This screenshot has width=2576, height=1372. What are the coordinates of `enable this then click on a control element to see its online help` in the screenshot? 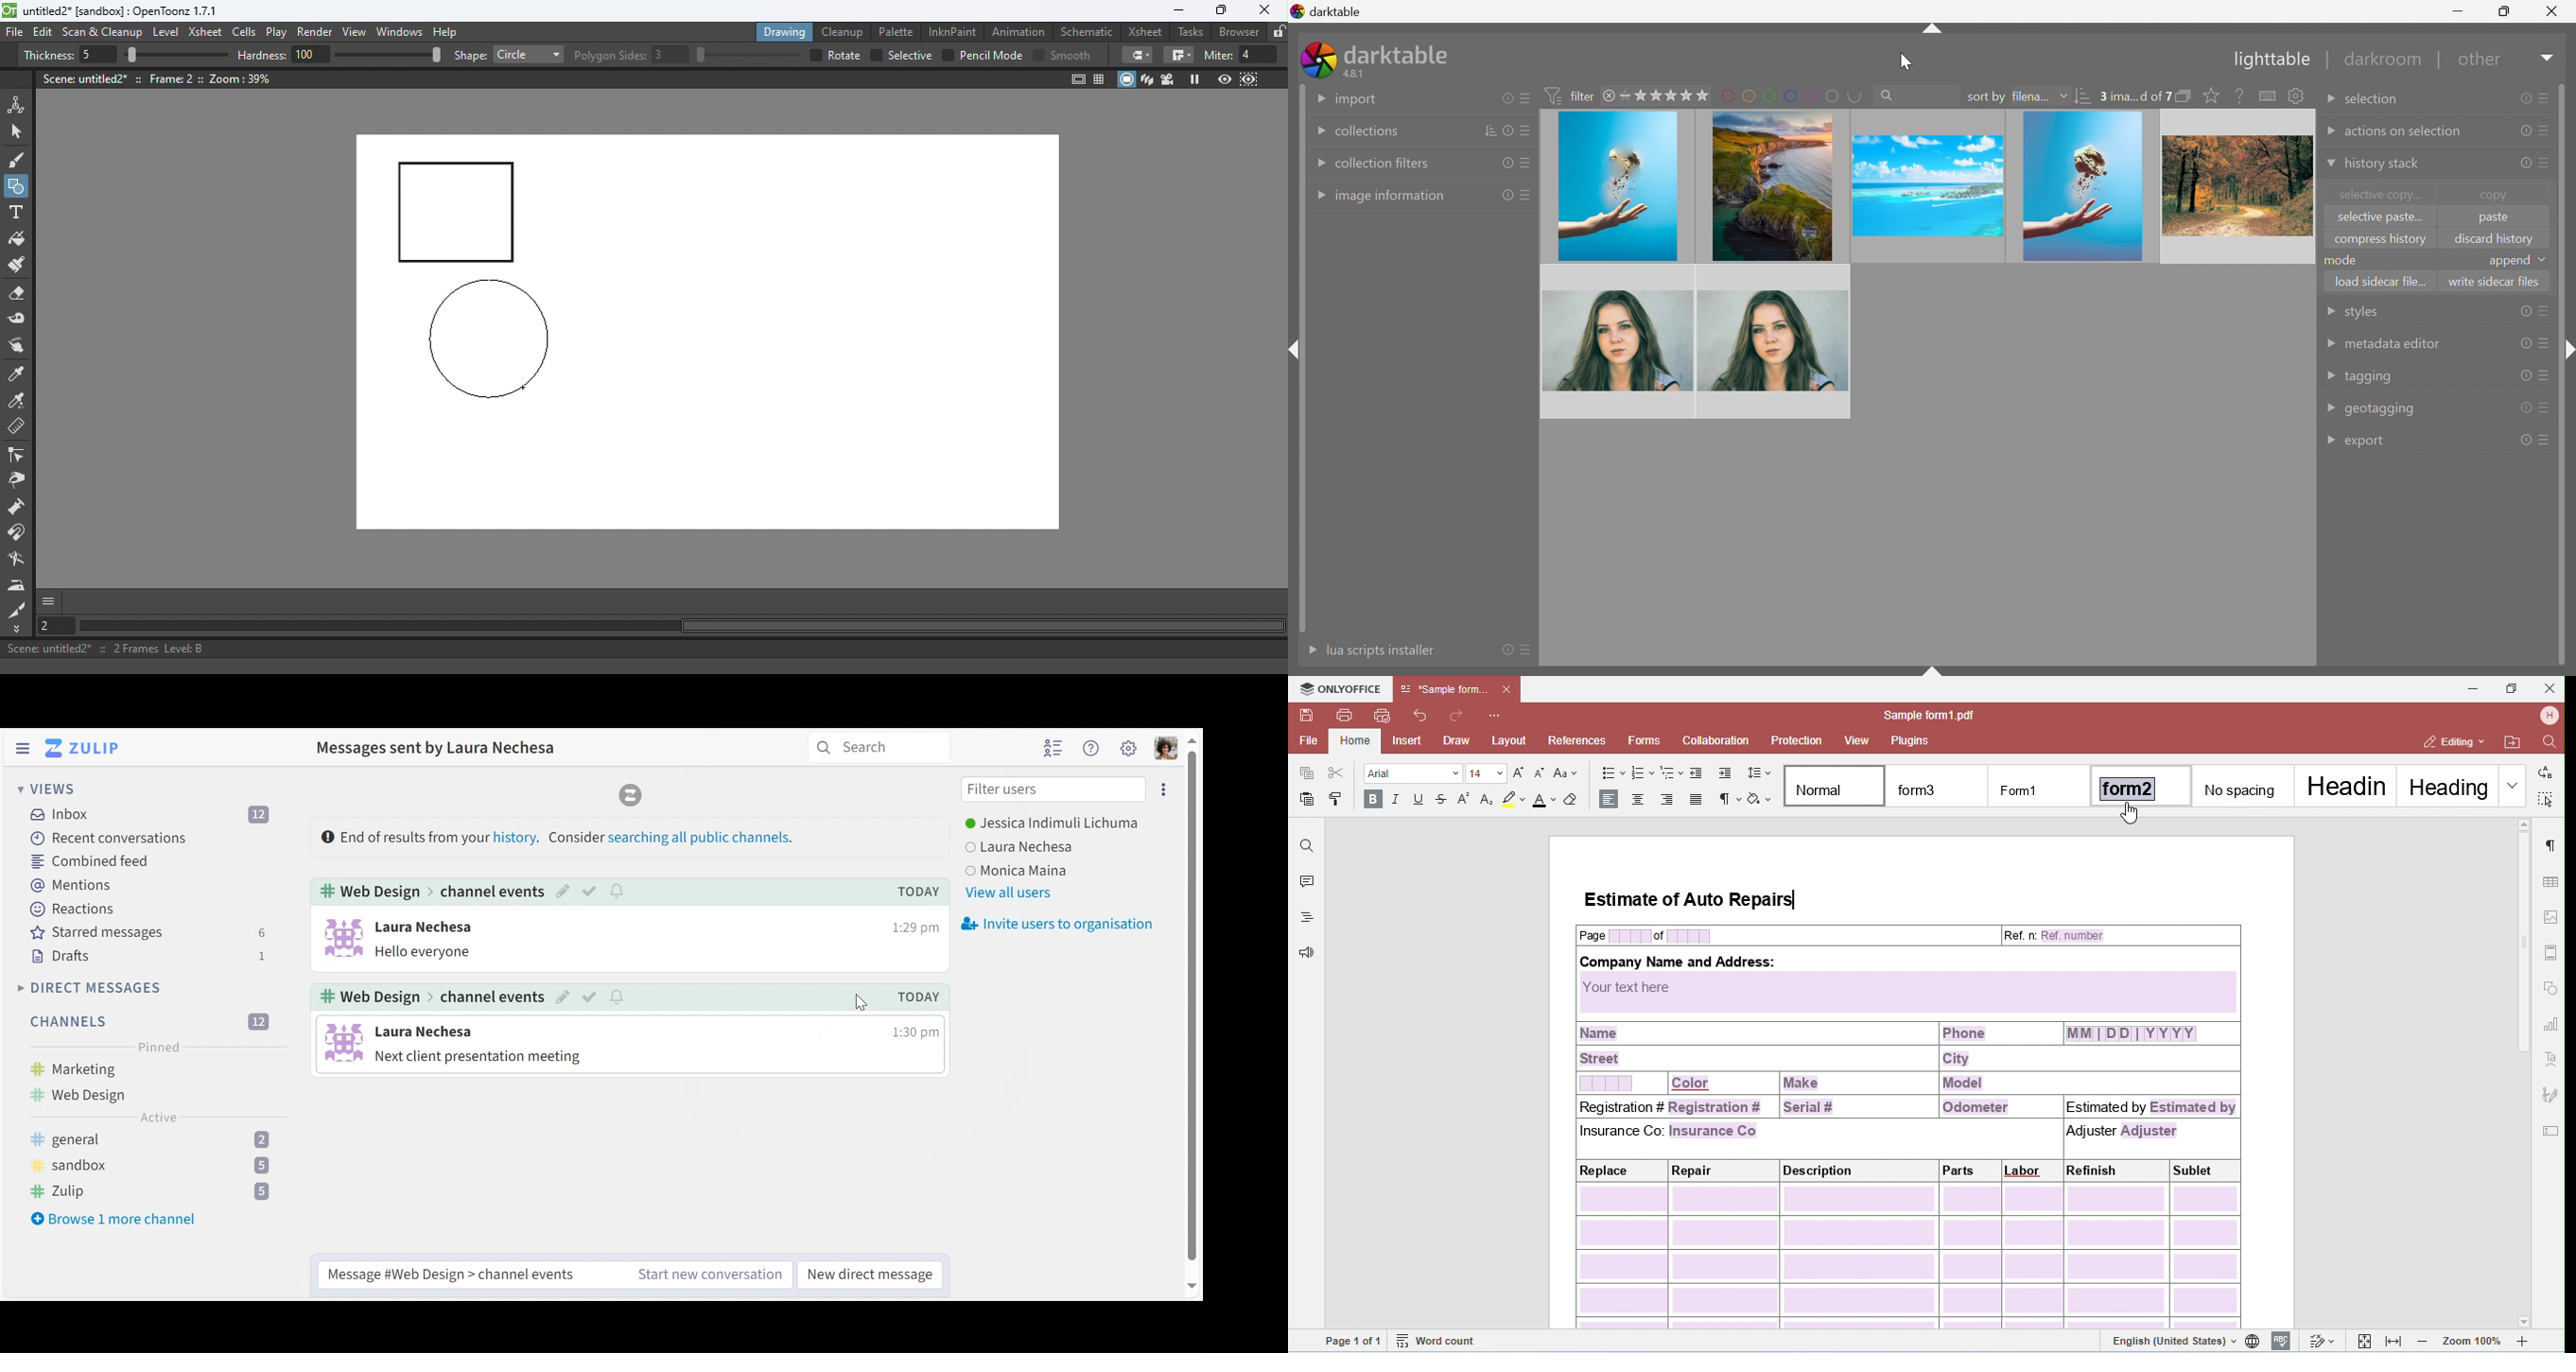 It's located at (2240, 95).